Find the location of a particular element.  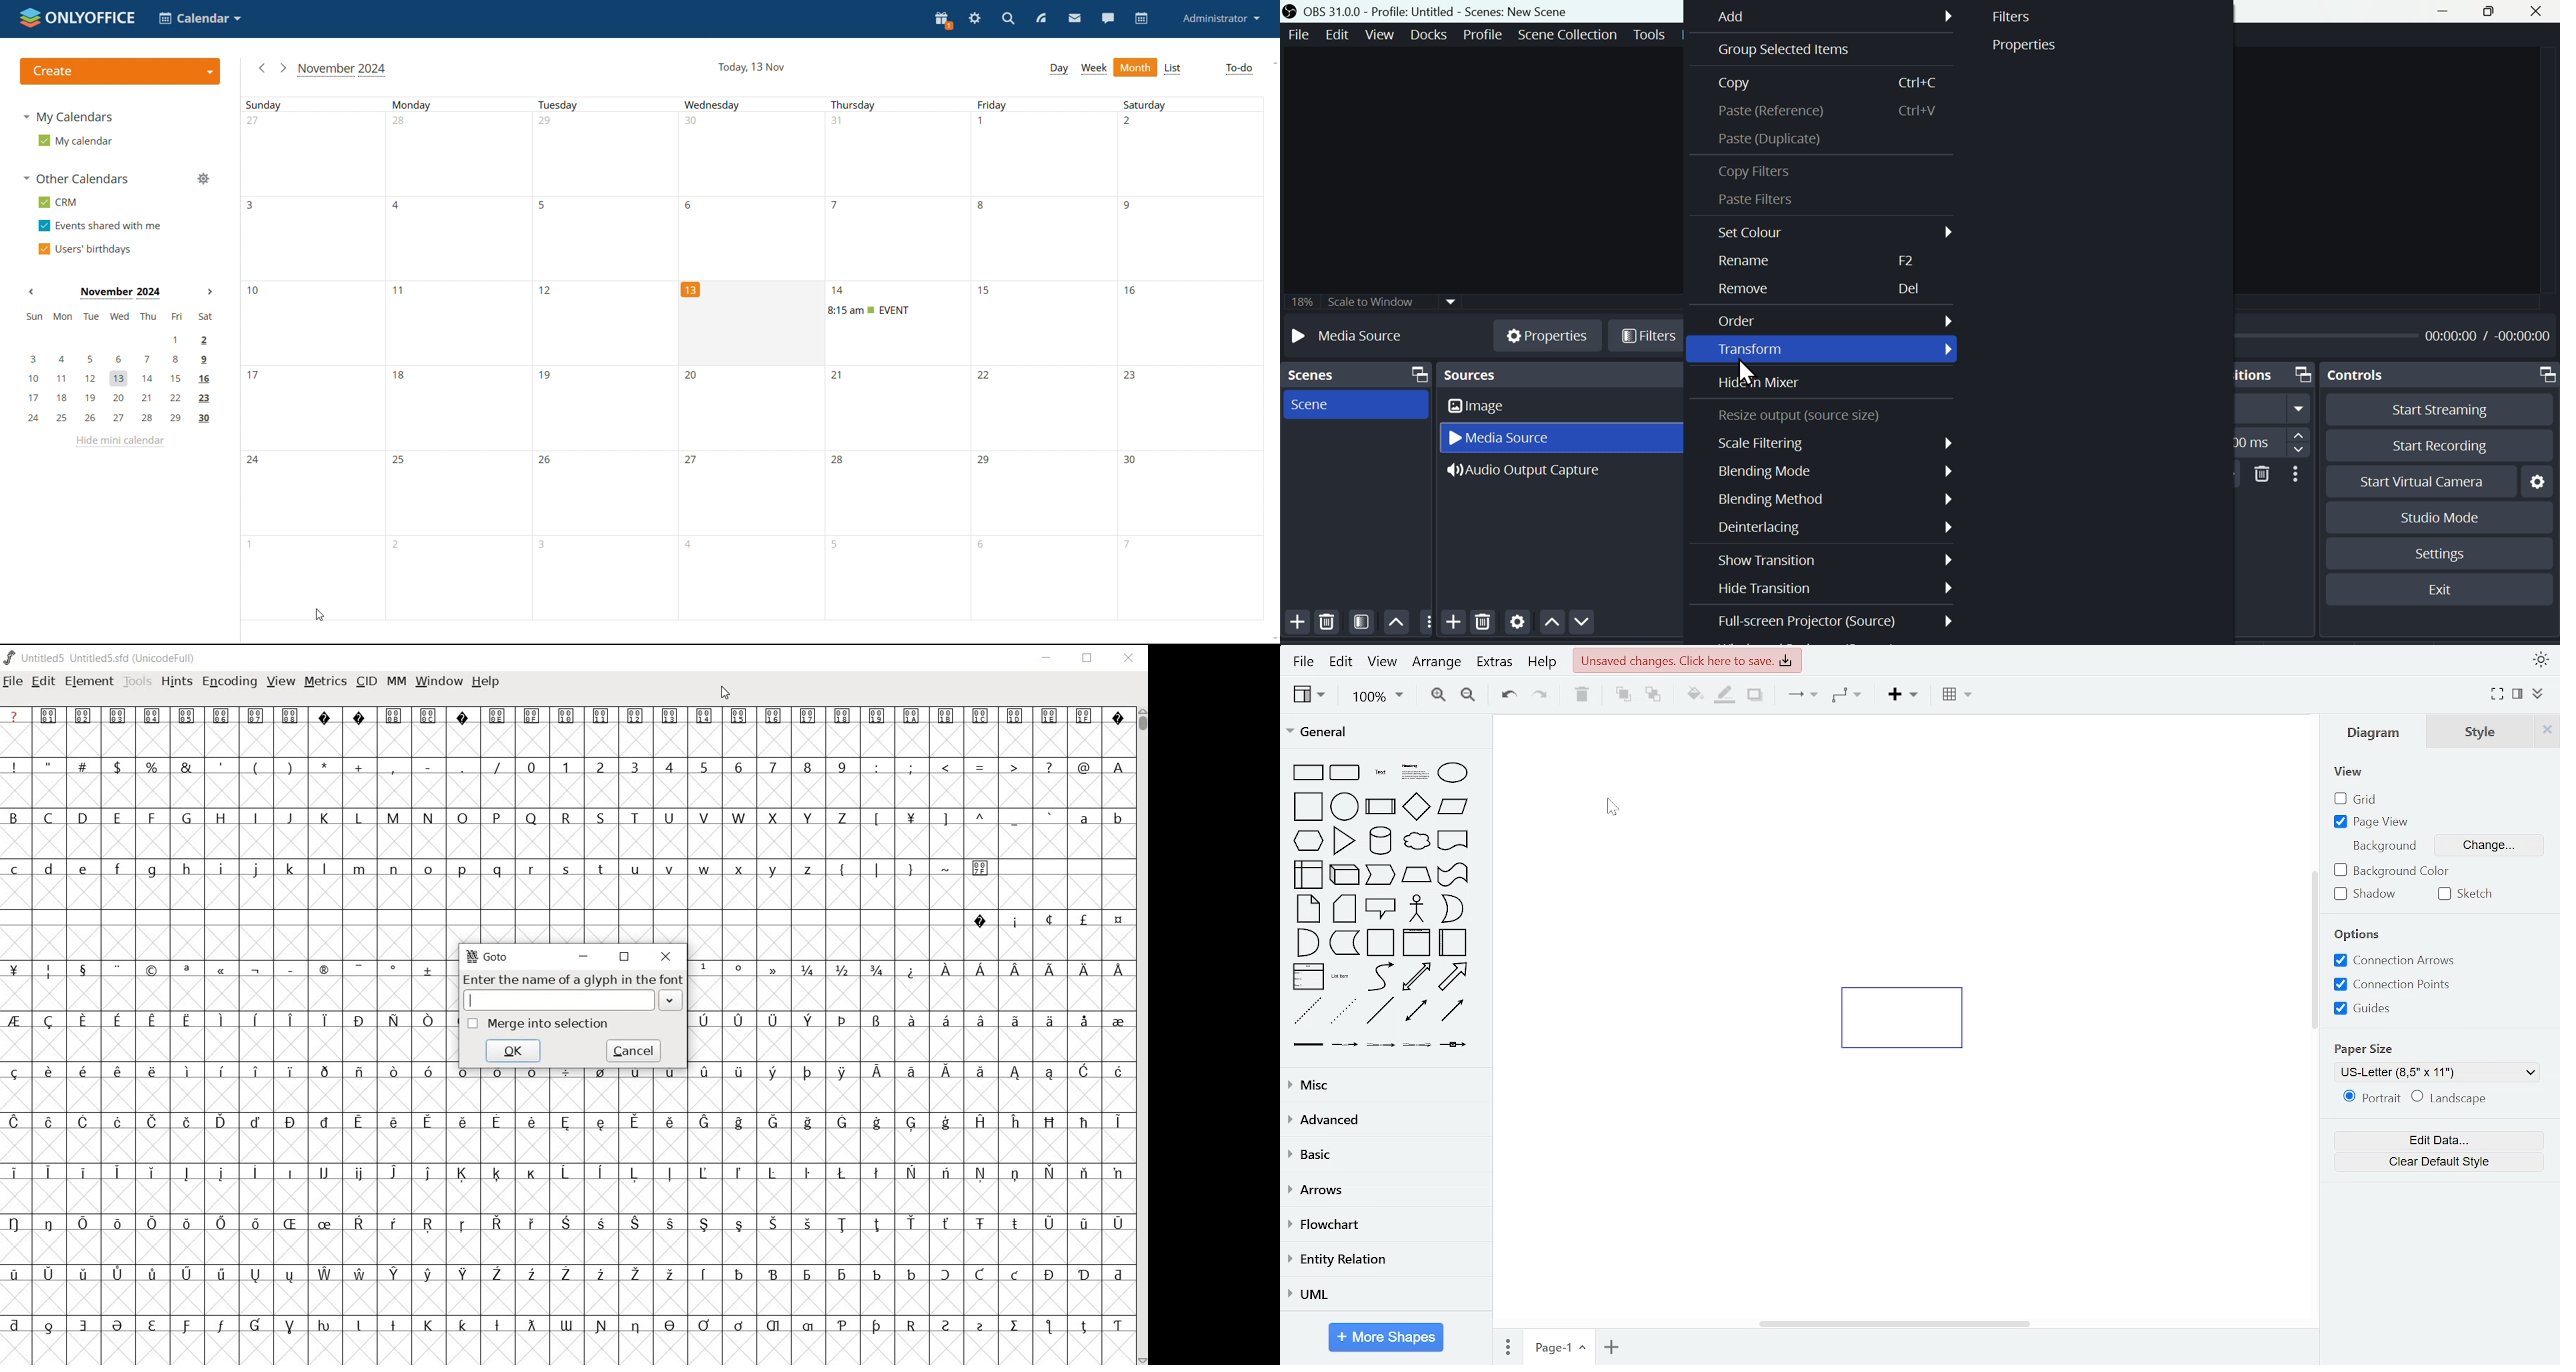

Symbol is located at coordinates (325, 1326).